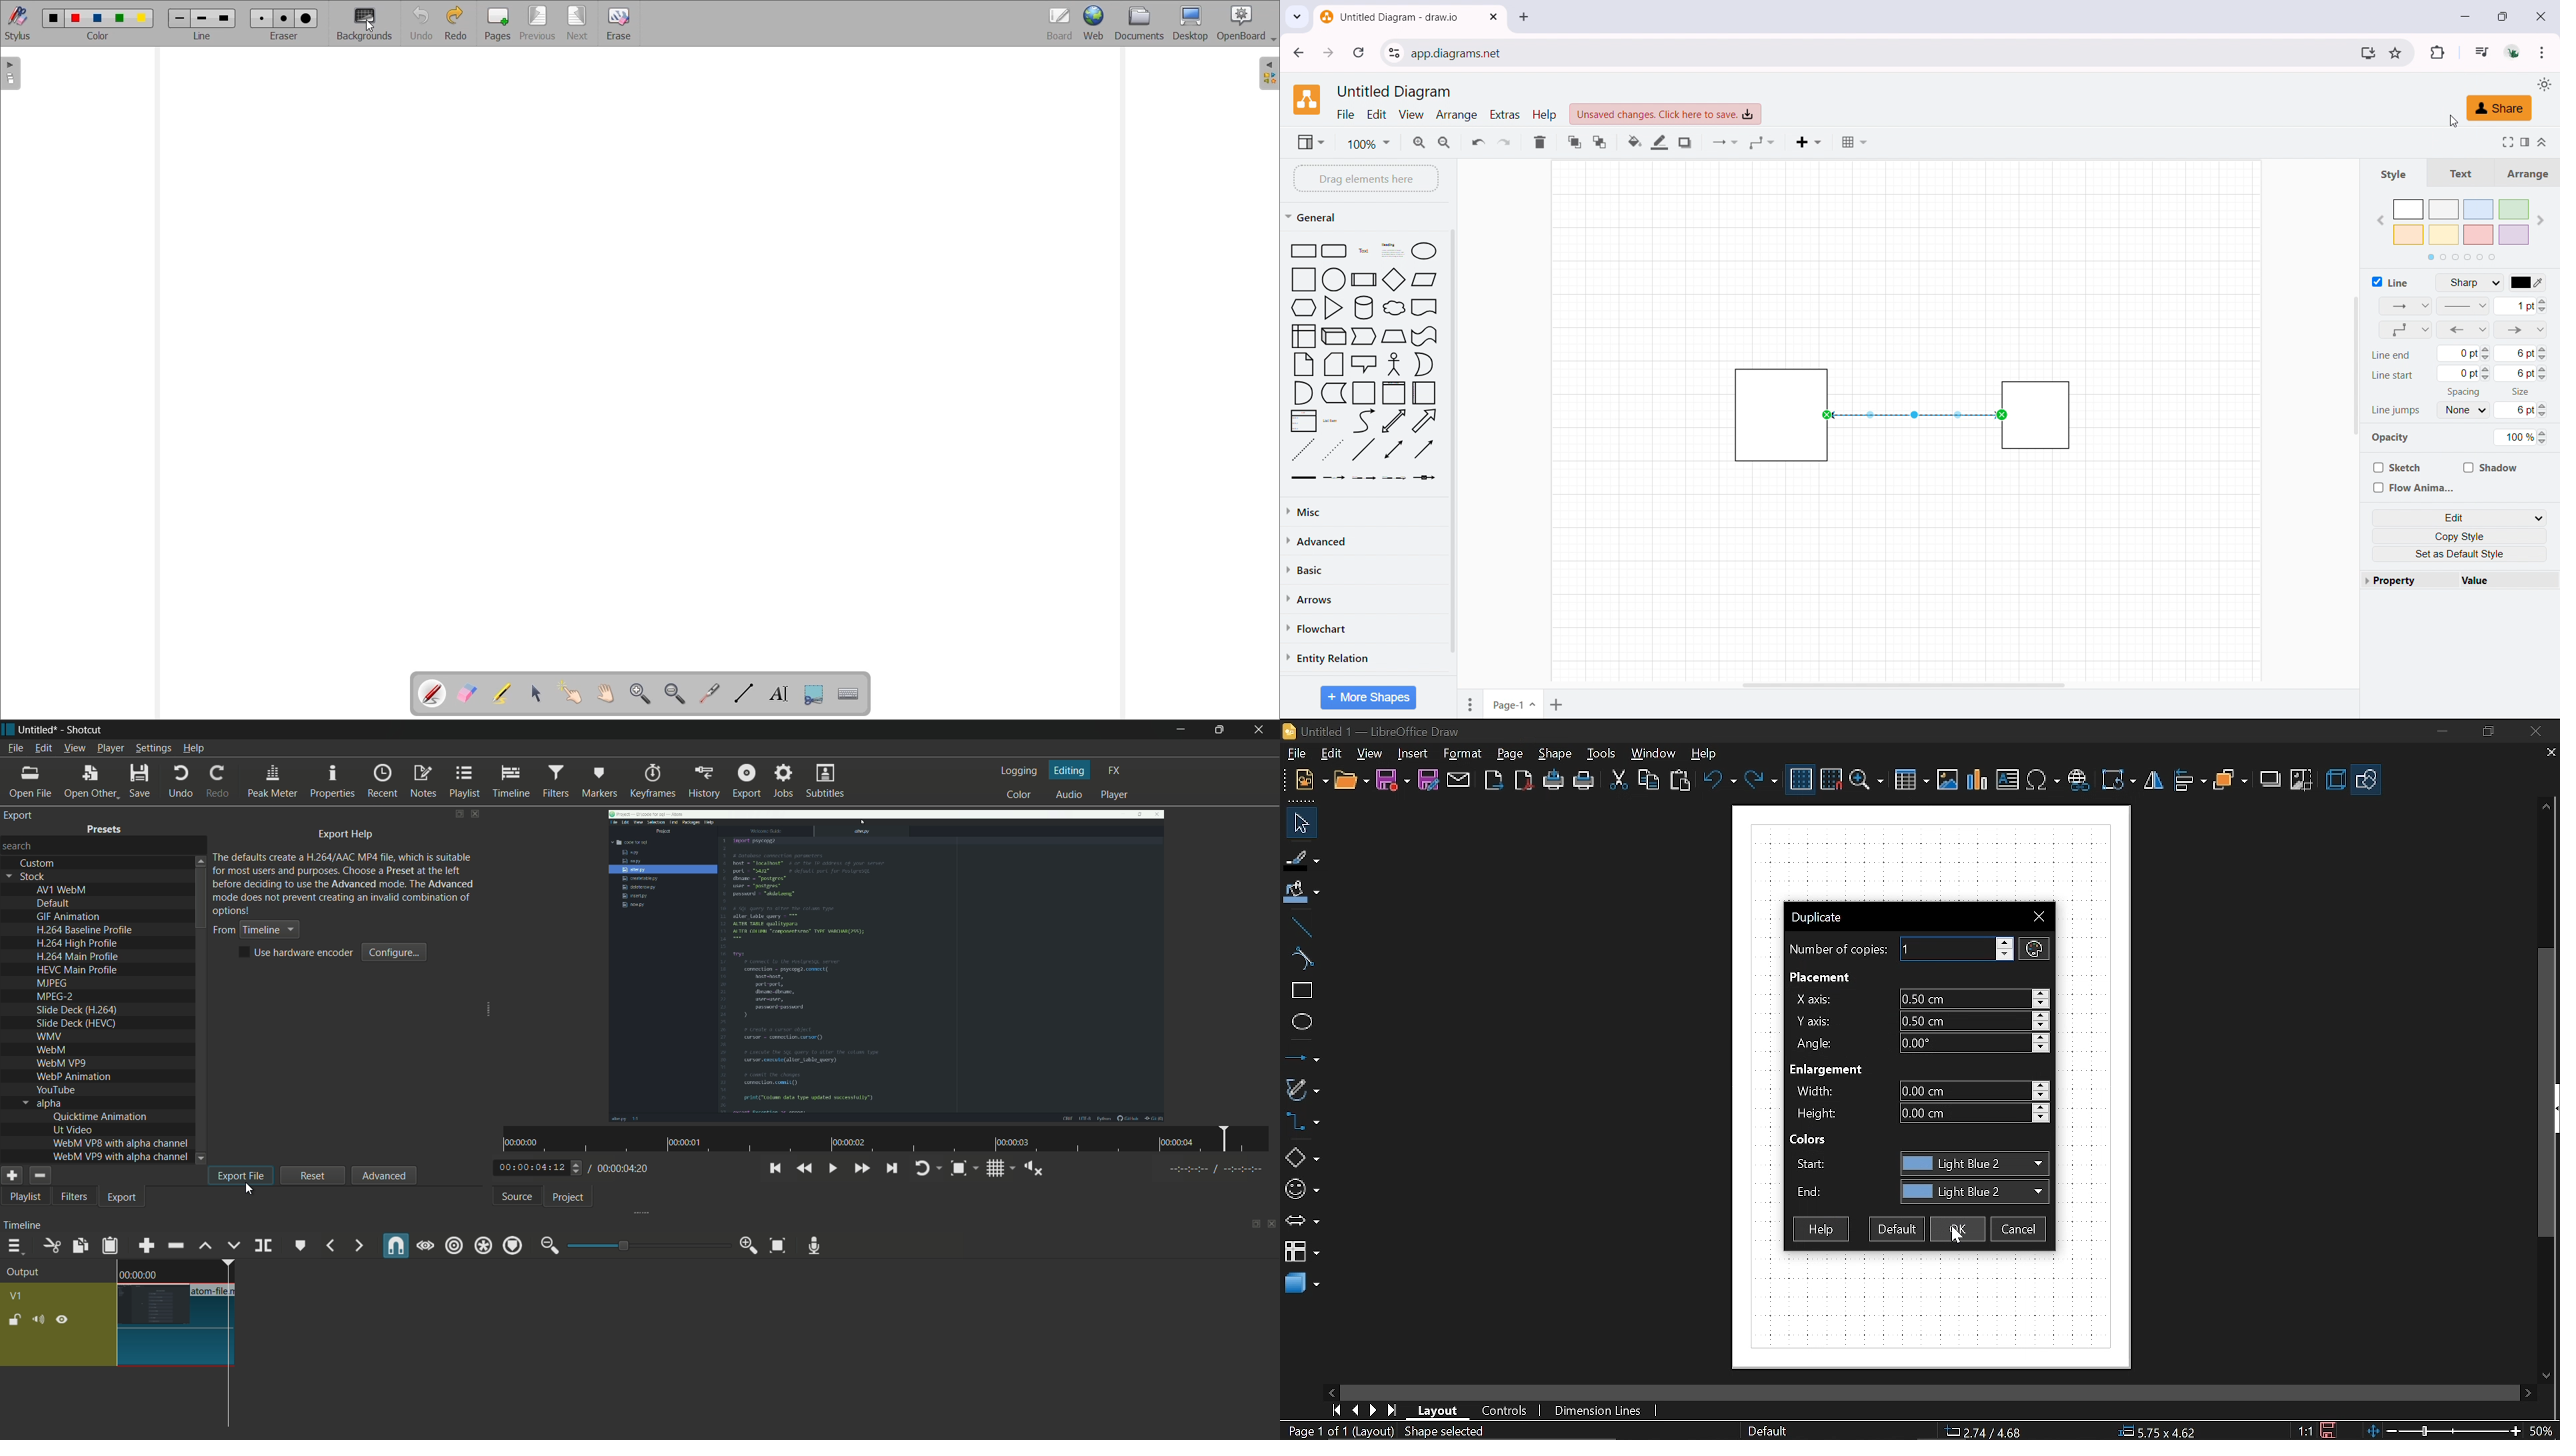 This screenshot has height=1456, width=2576. What do you see at coordinates (1836, 950) in the screenshot?
I see `Number of copies` at bounding box center [1836, 950].